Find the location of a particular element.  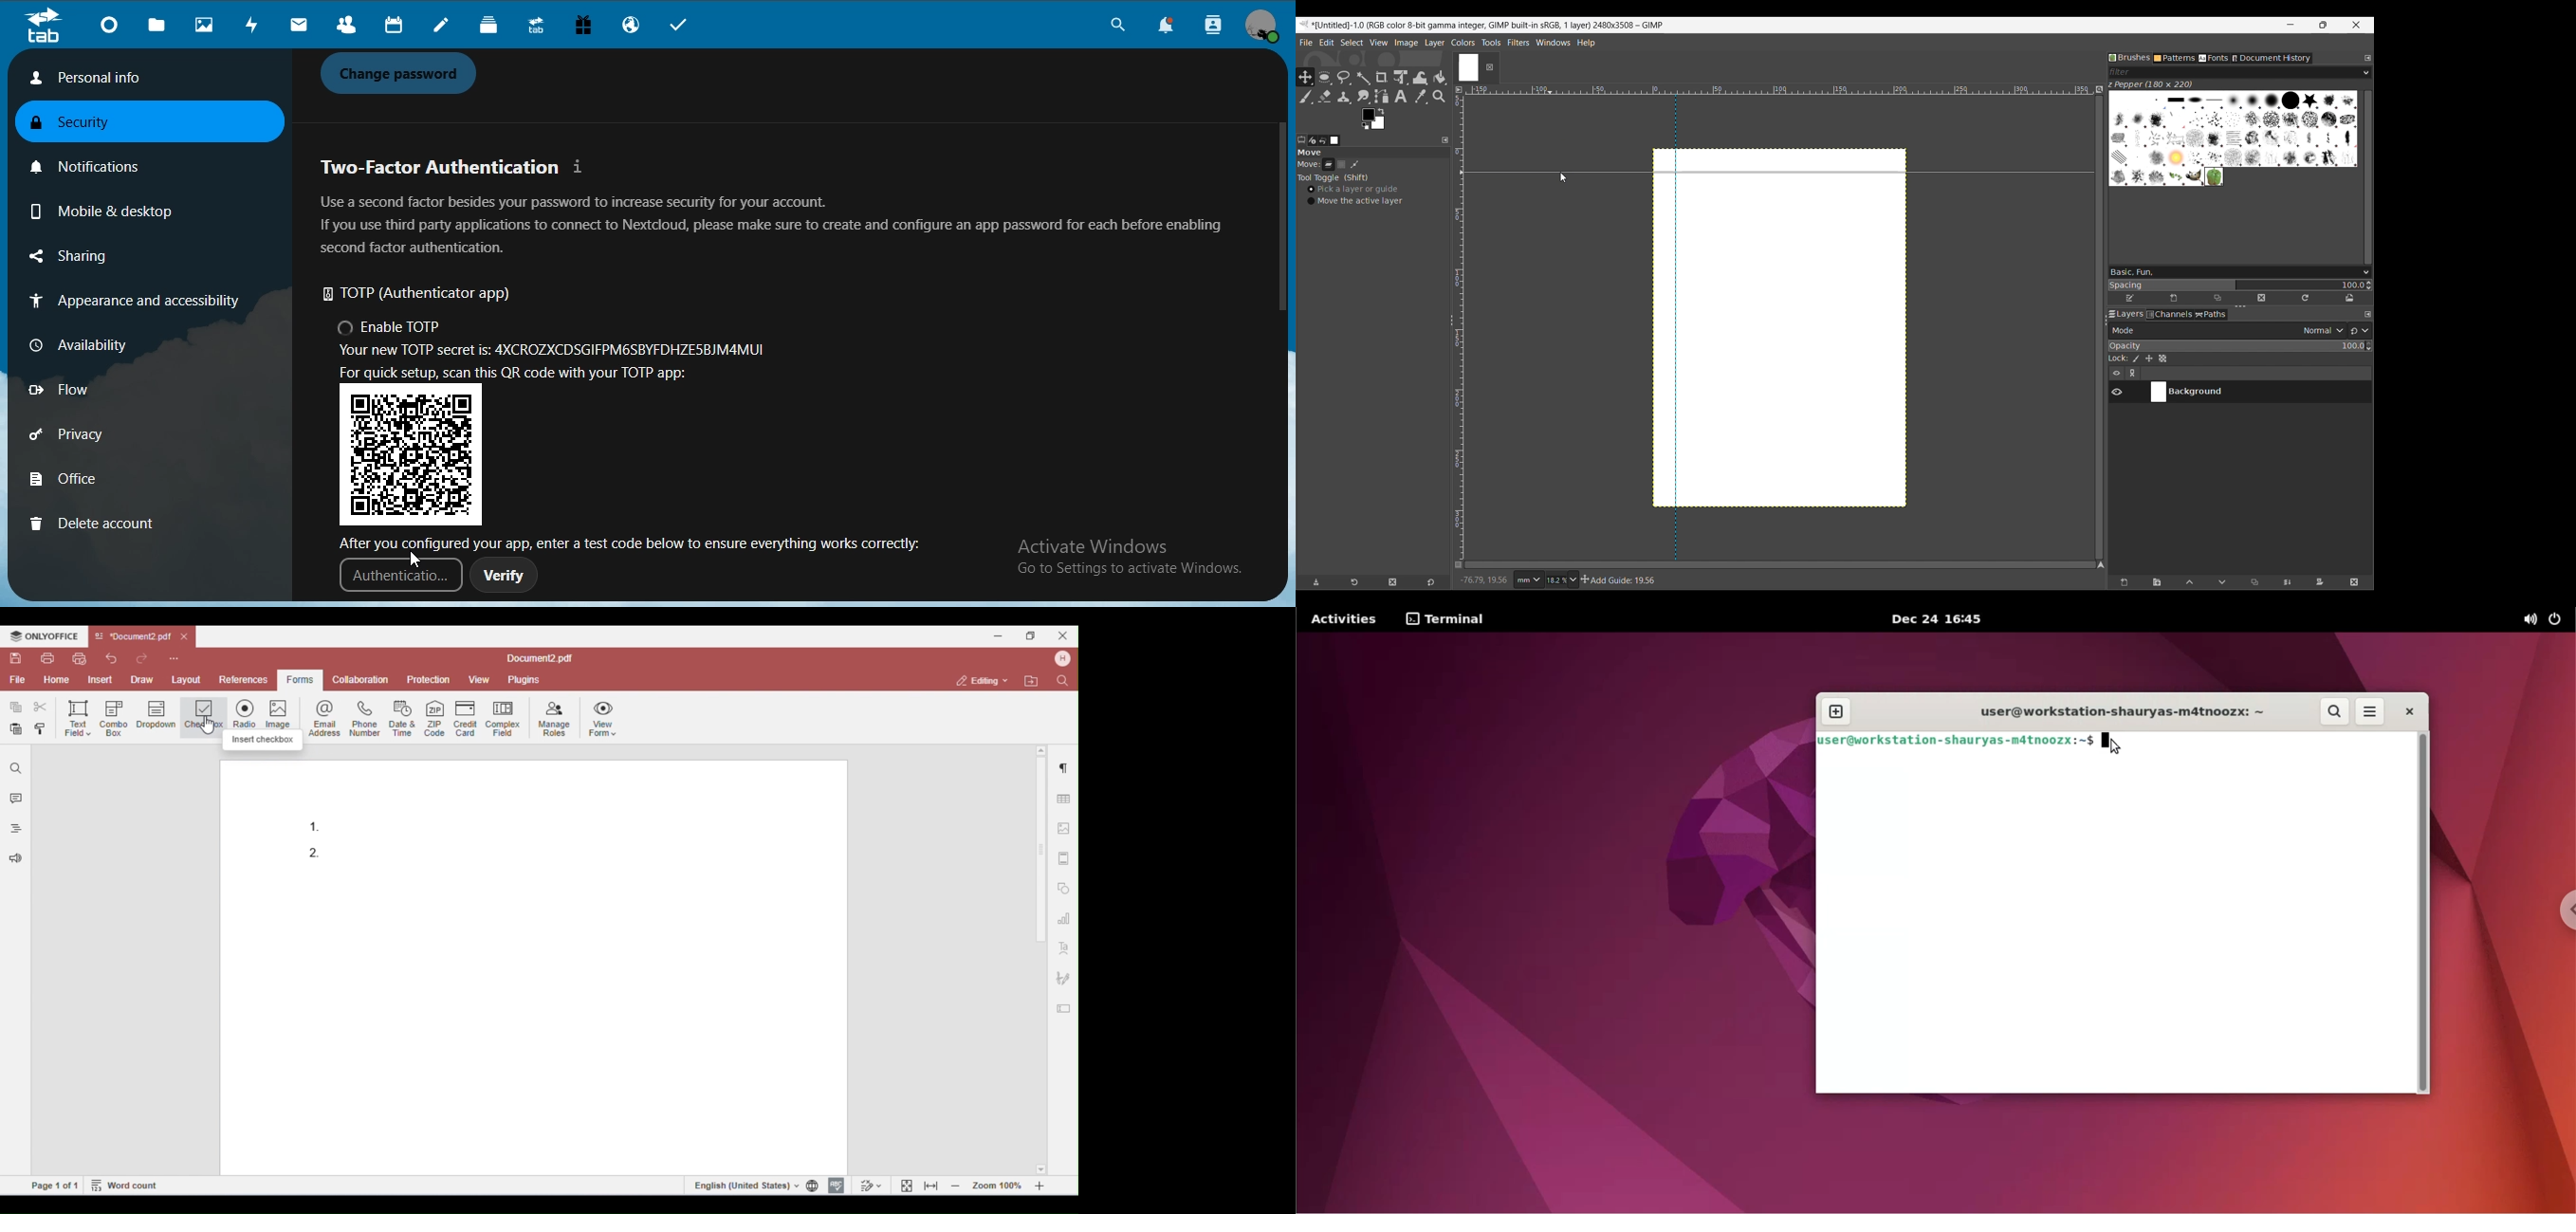

Navigate the image display is located at coordinates (2101, 565).